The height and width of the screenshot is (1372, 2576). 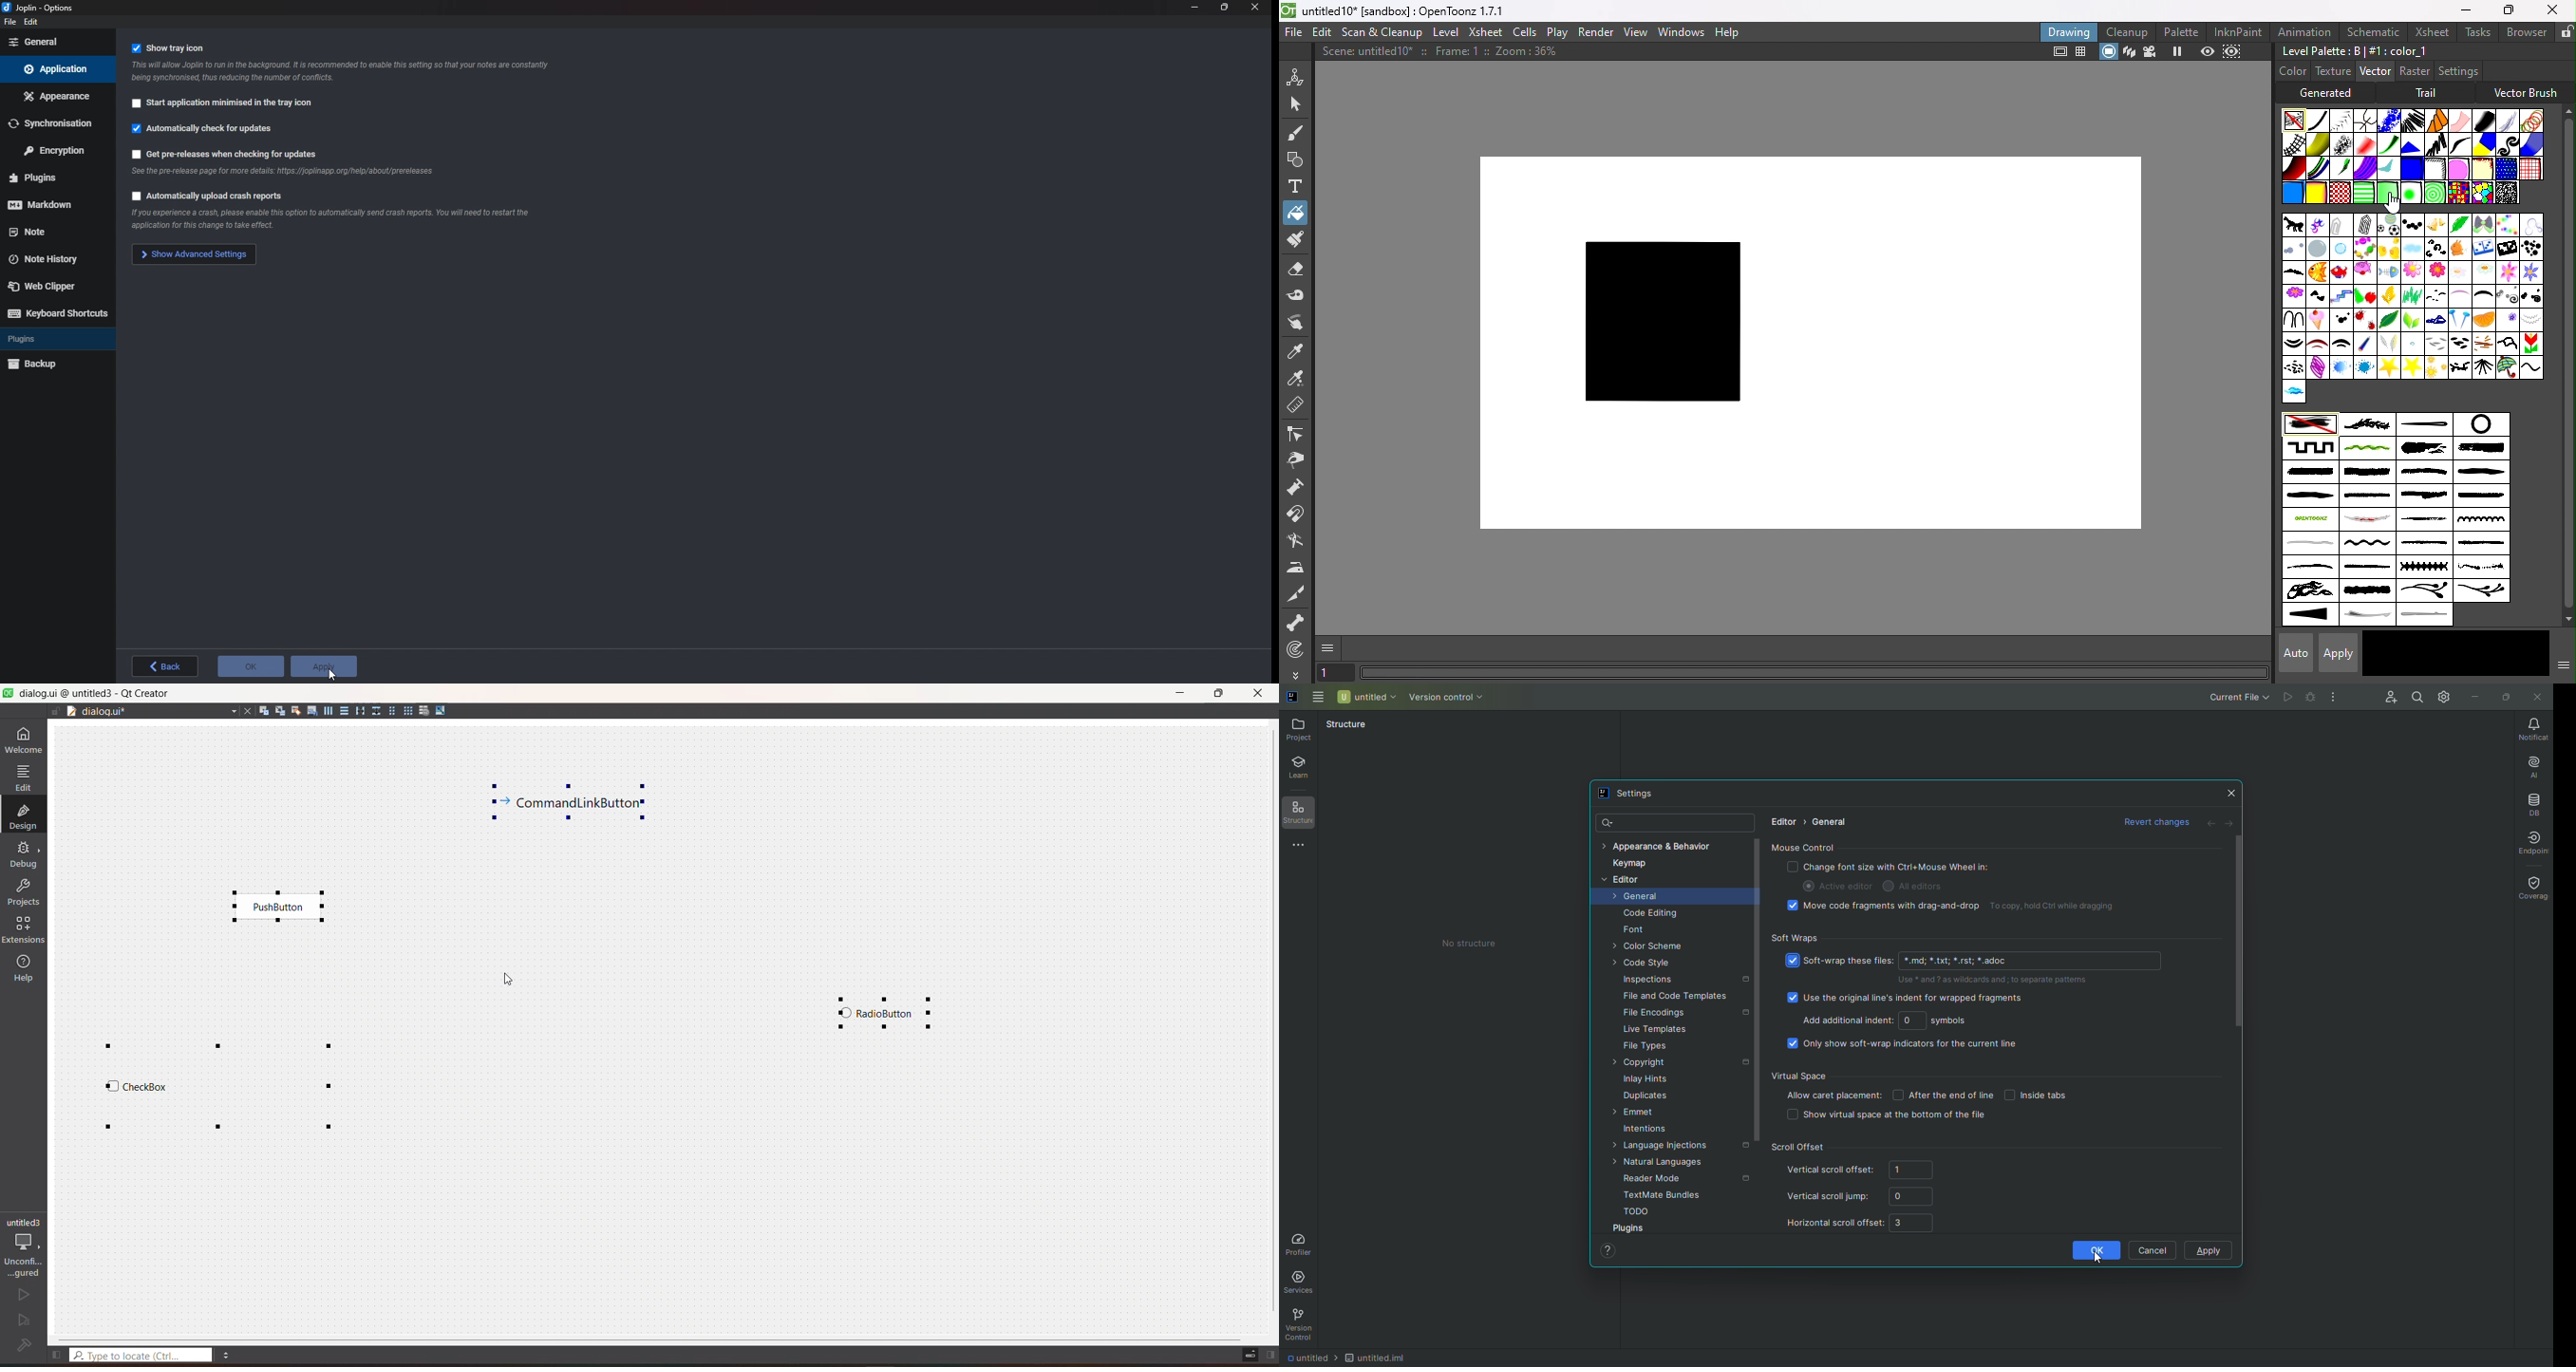 What do you see at coordinates (2366, 120) in the screenshot?
I see `Chain` at bounding box center [2366, 120].